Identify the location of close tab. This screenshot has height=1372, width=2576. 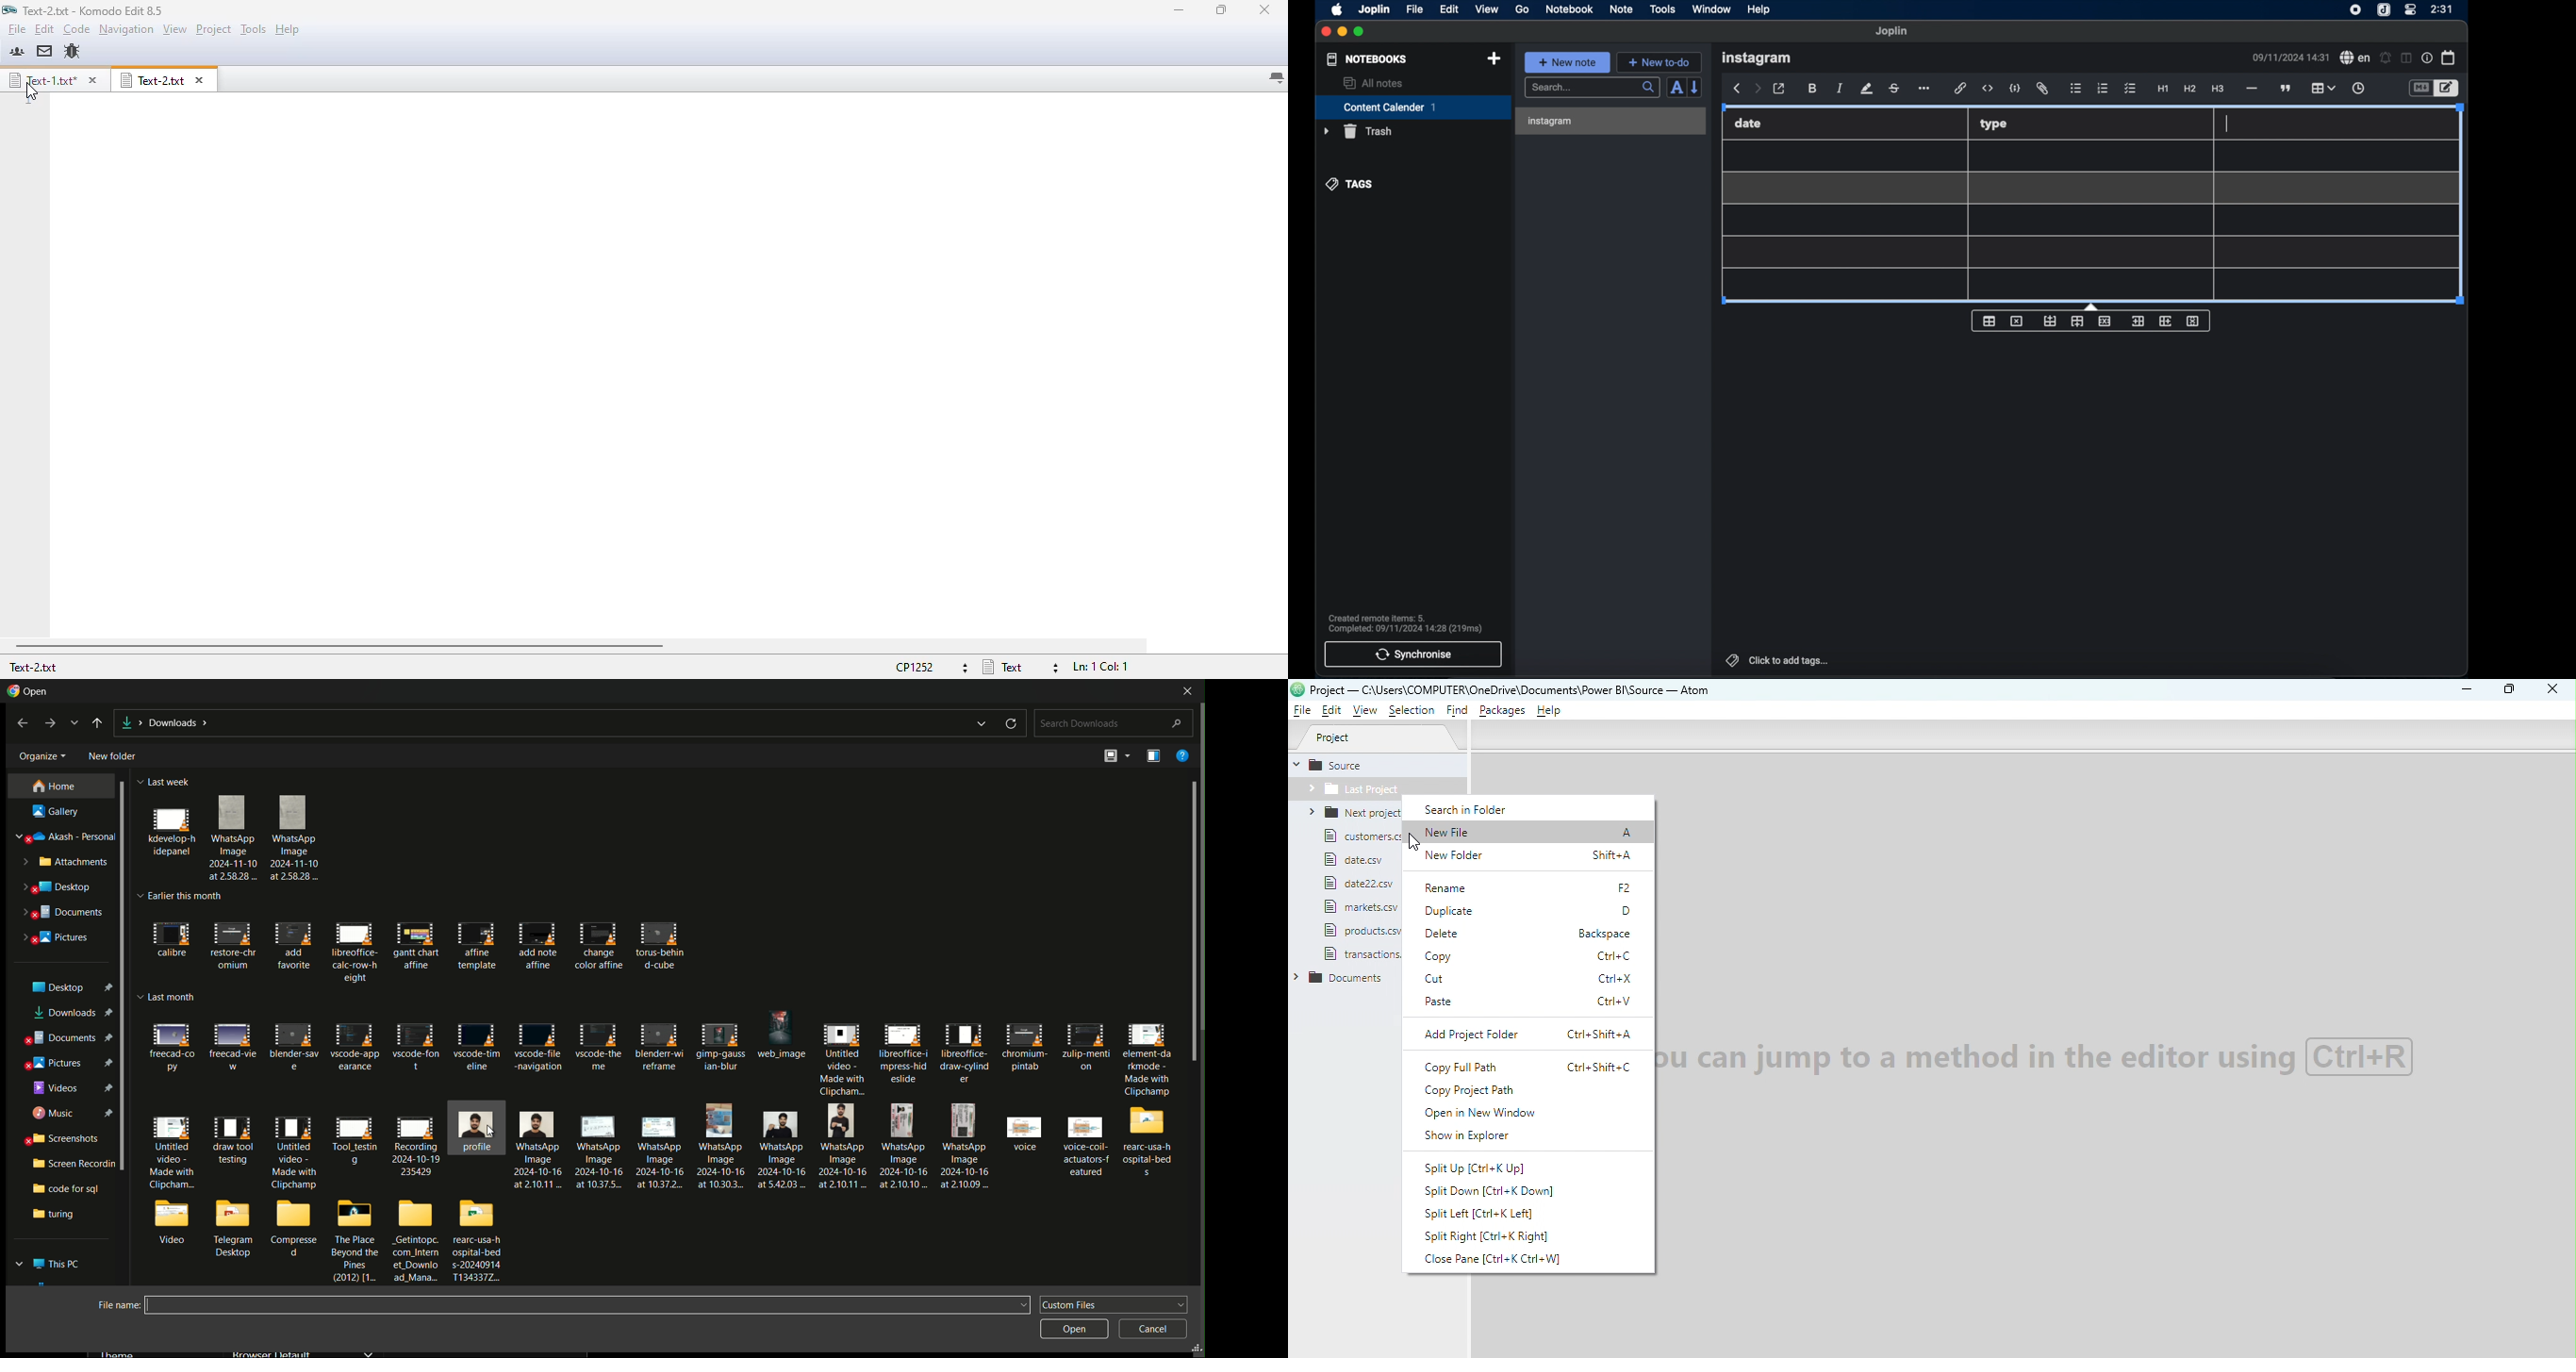
(91, 80).